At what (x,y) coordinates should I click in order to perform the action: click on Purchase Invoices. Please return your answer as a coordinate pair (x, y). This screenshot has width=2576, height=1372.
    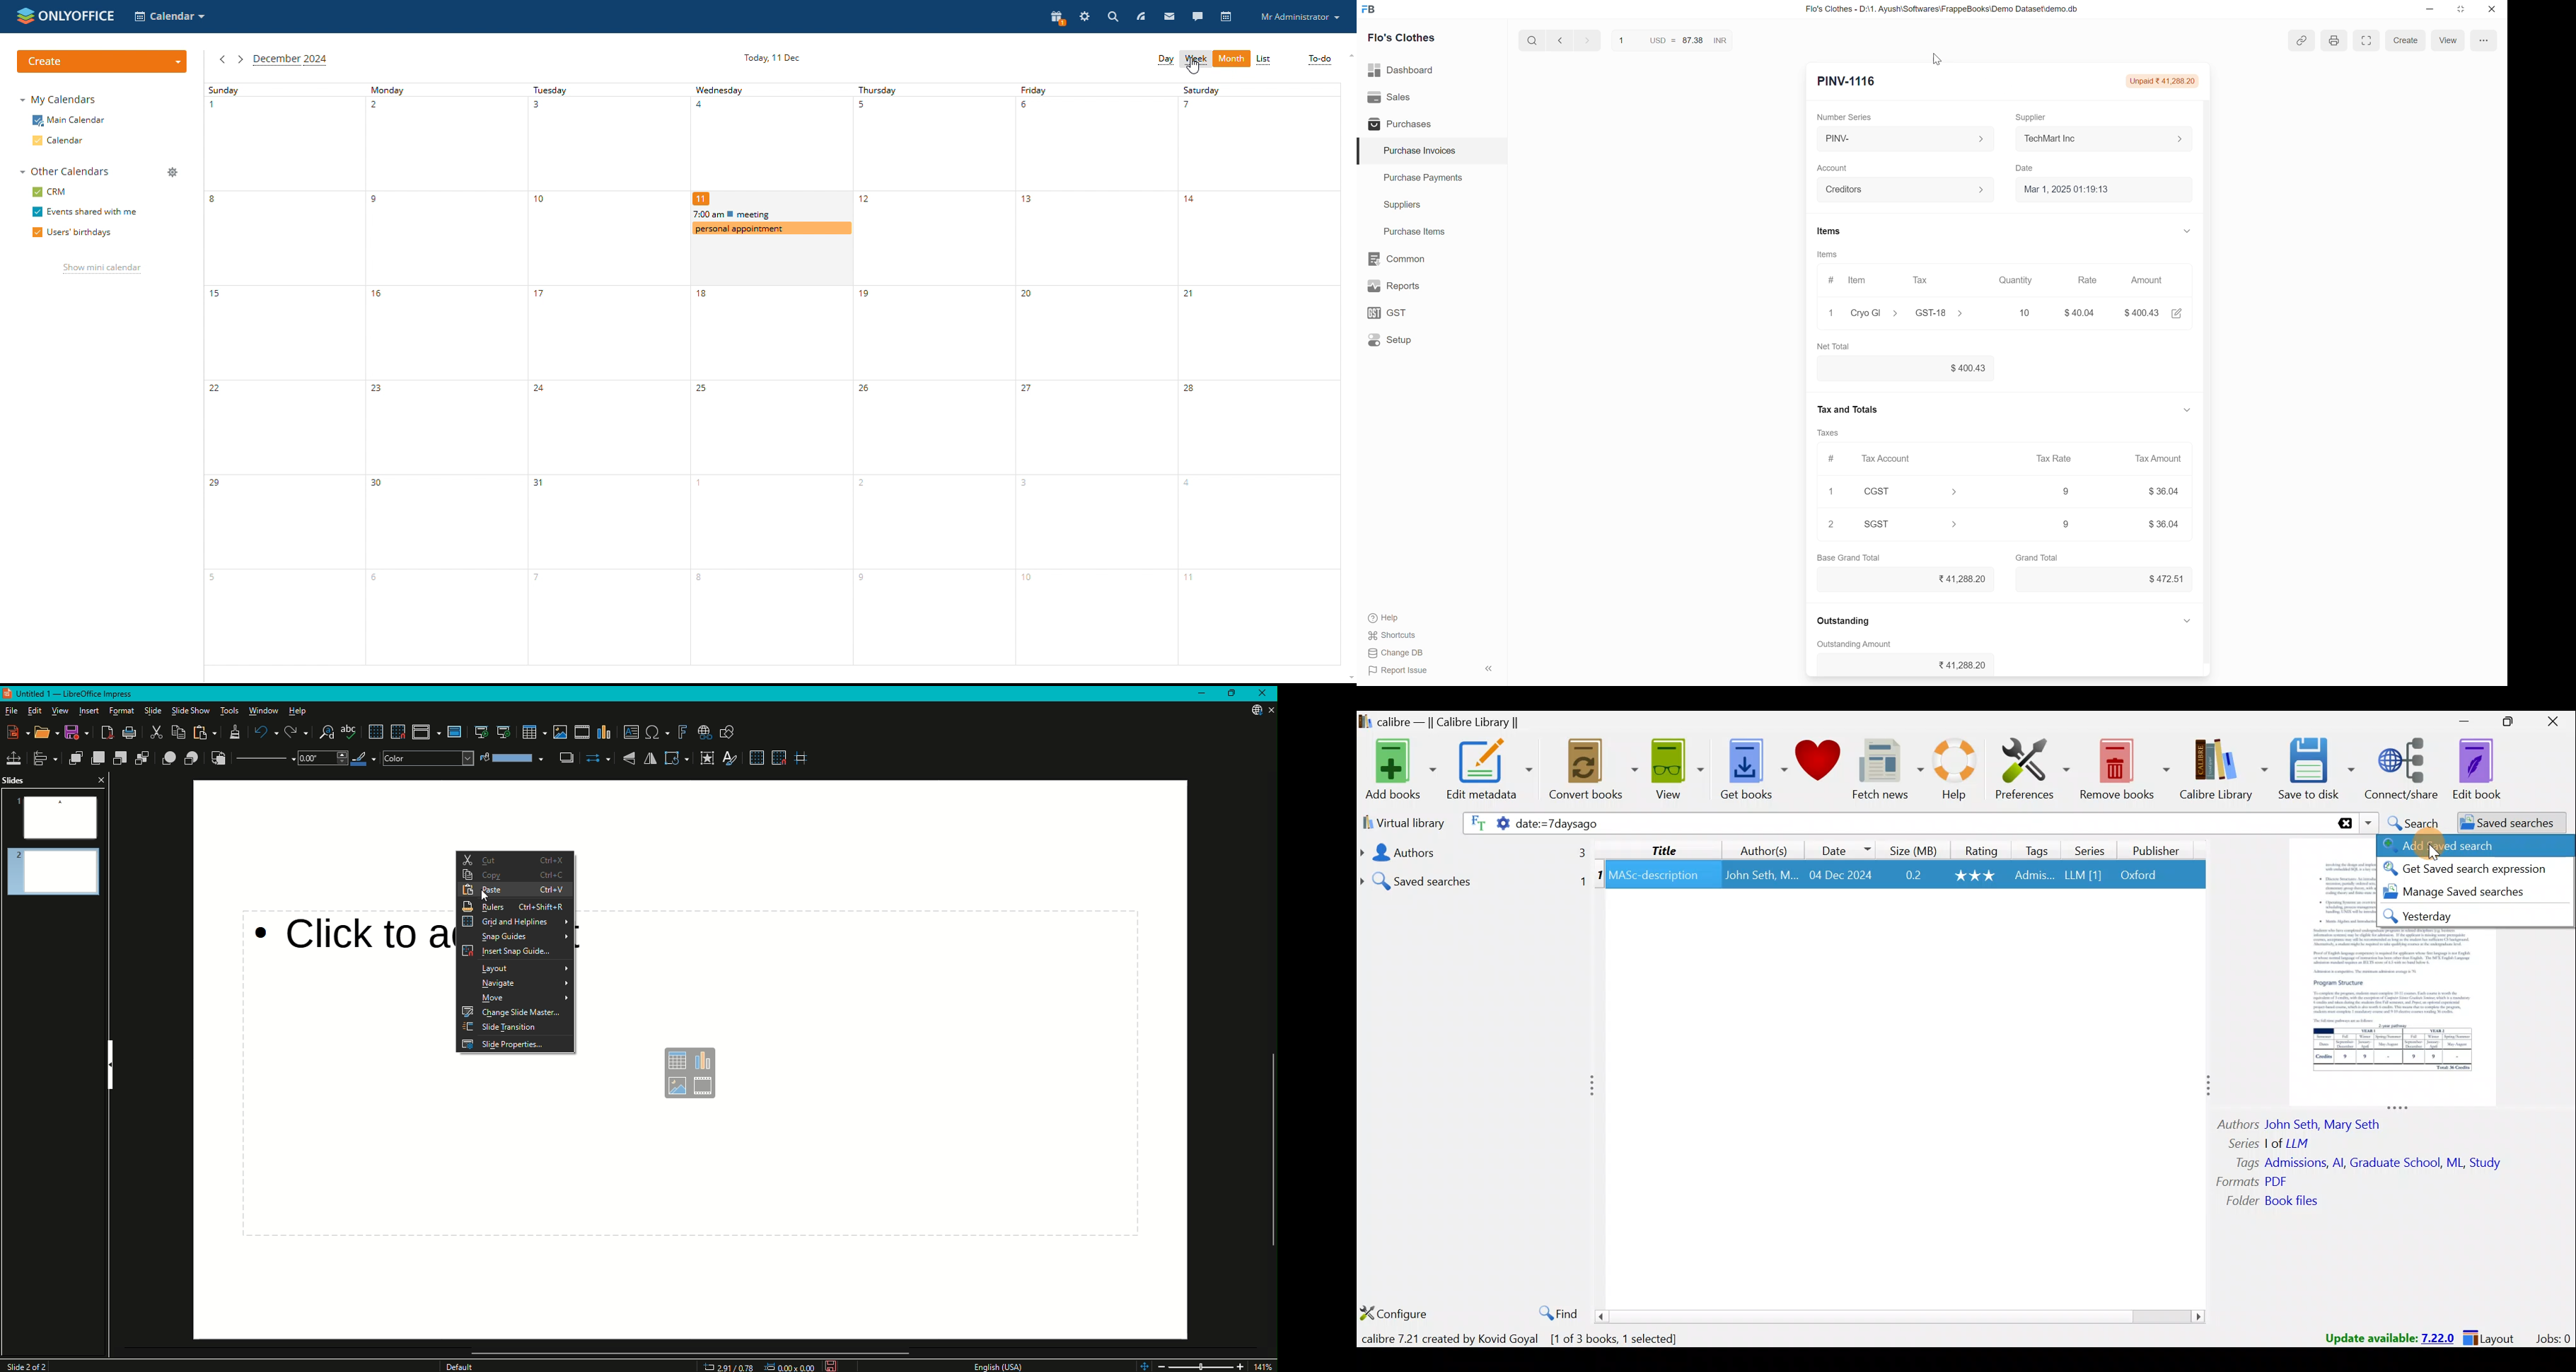
    Looking at the image, I should click on (1413, 151).